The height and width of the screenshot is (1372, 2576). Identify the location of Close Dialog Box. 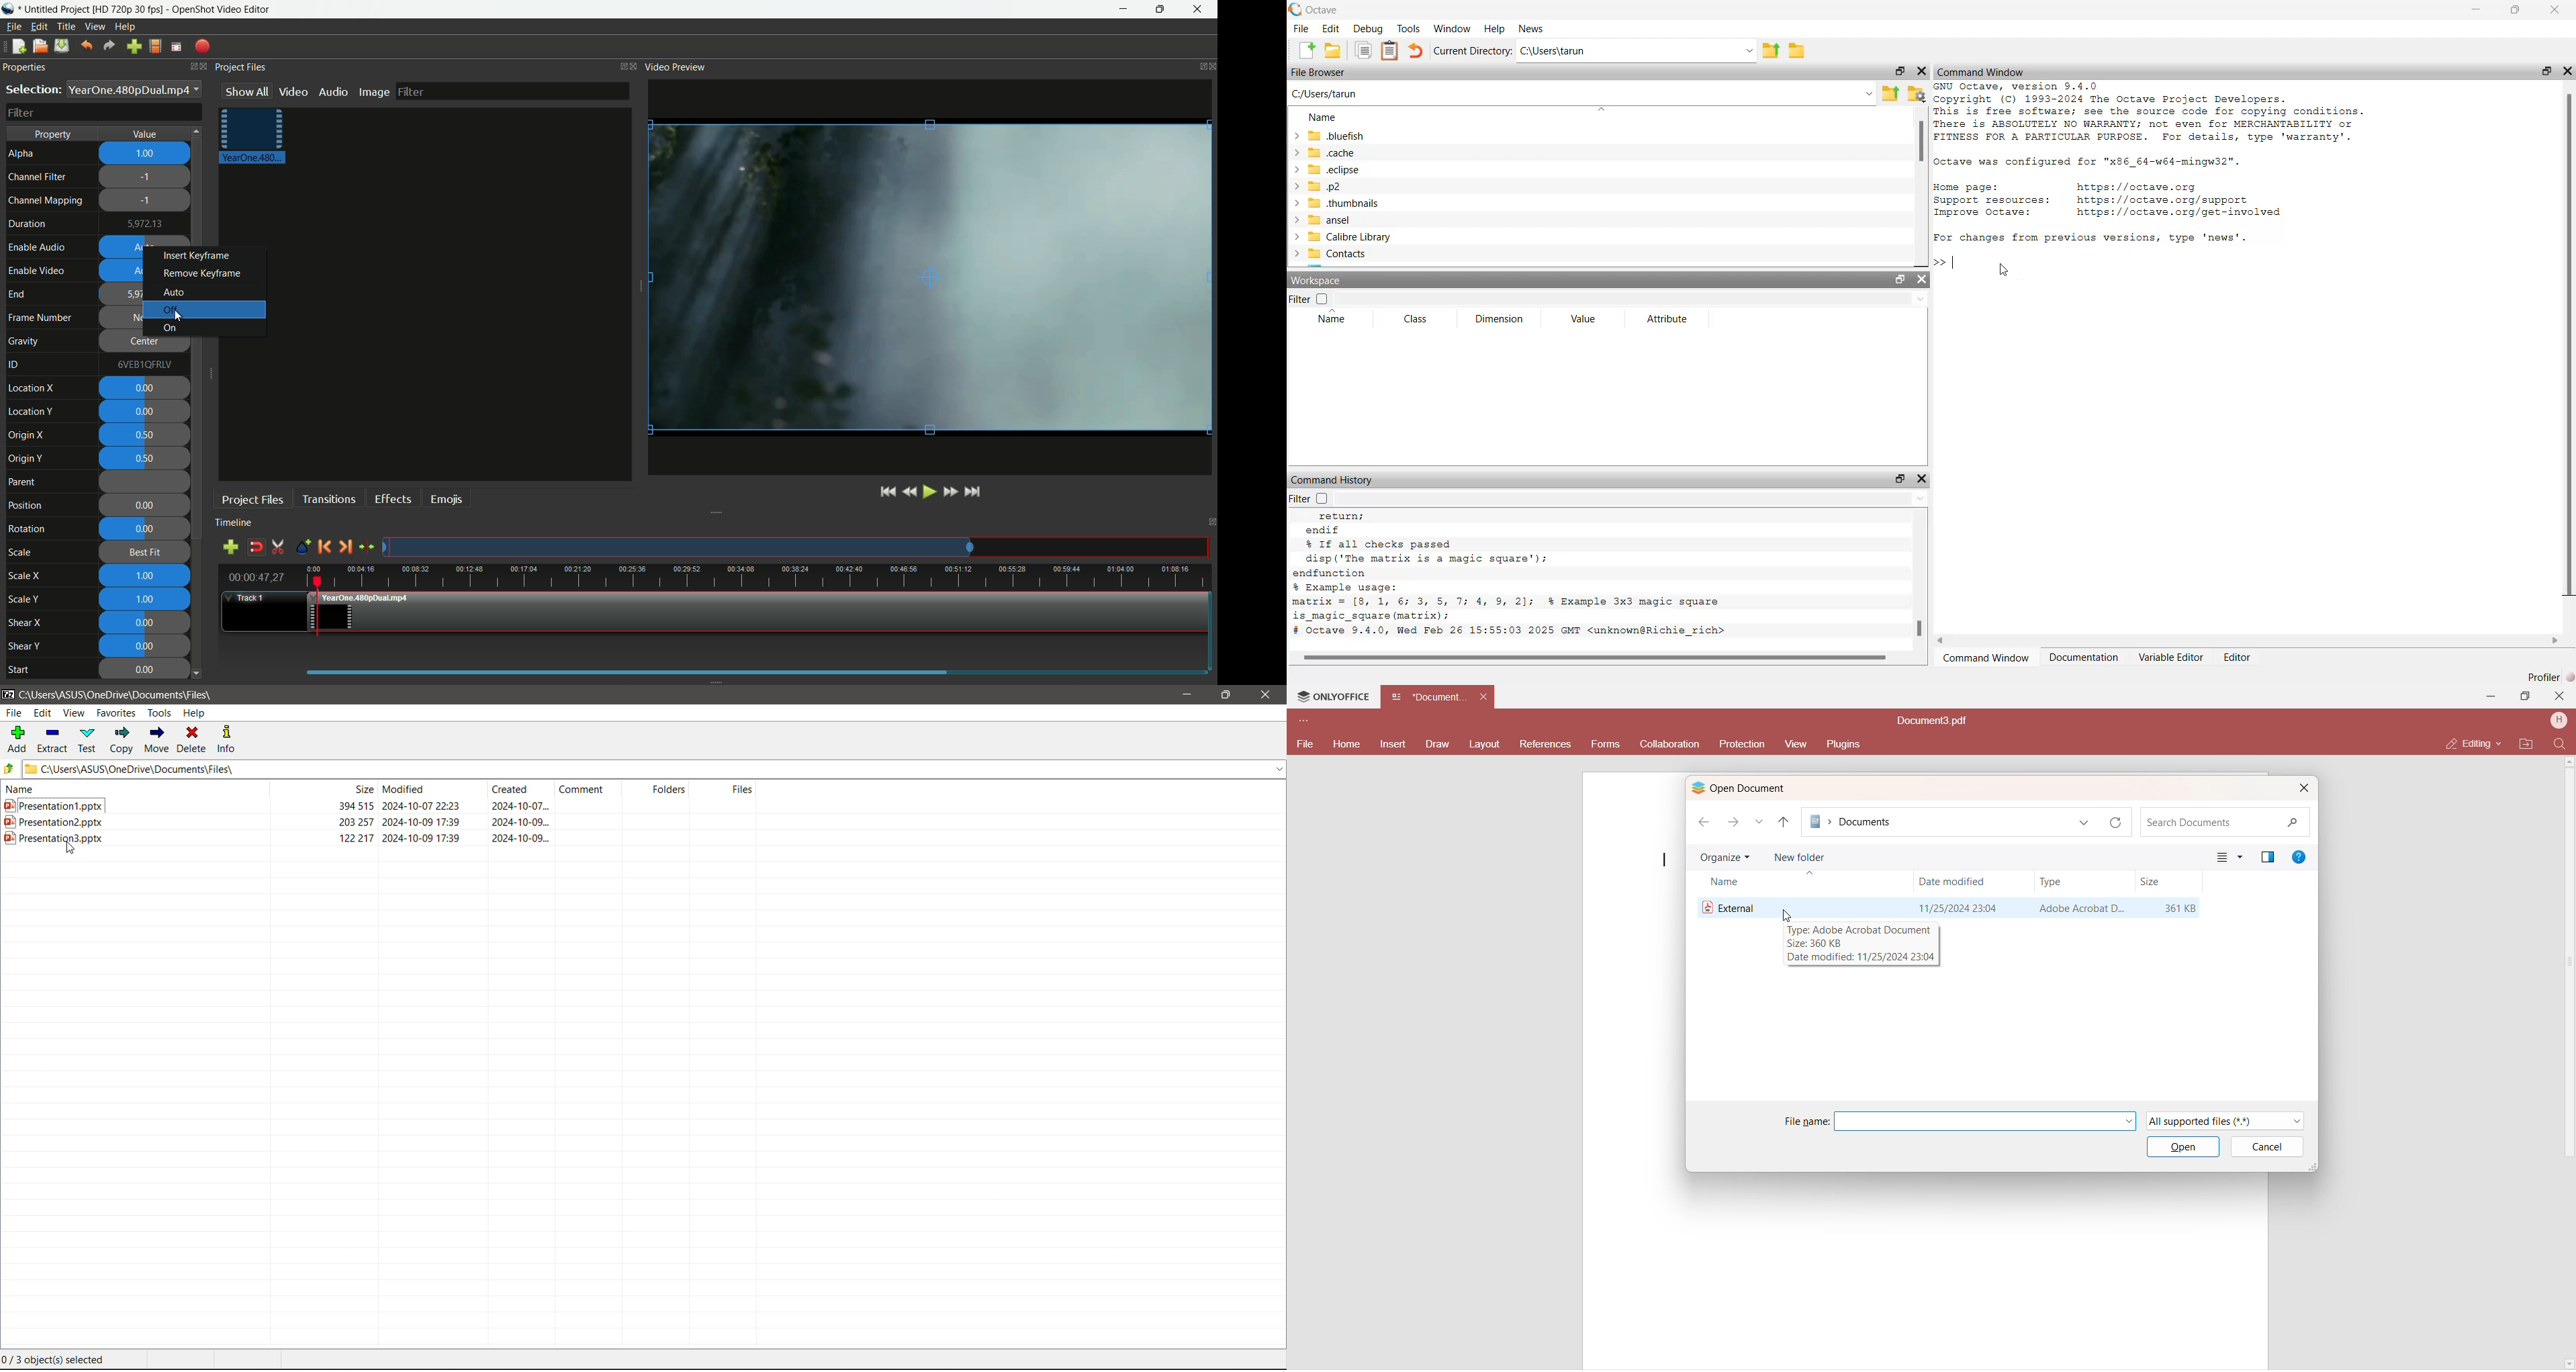
(2303, 788).